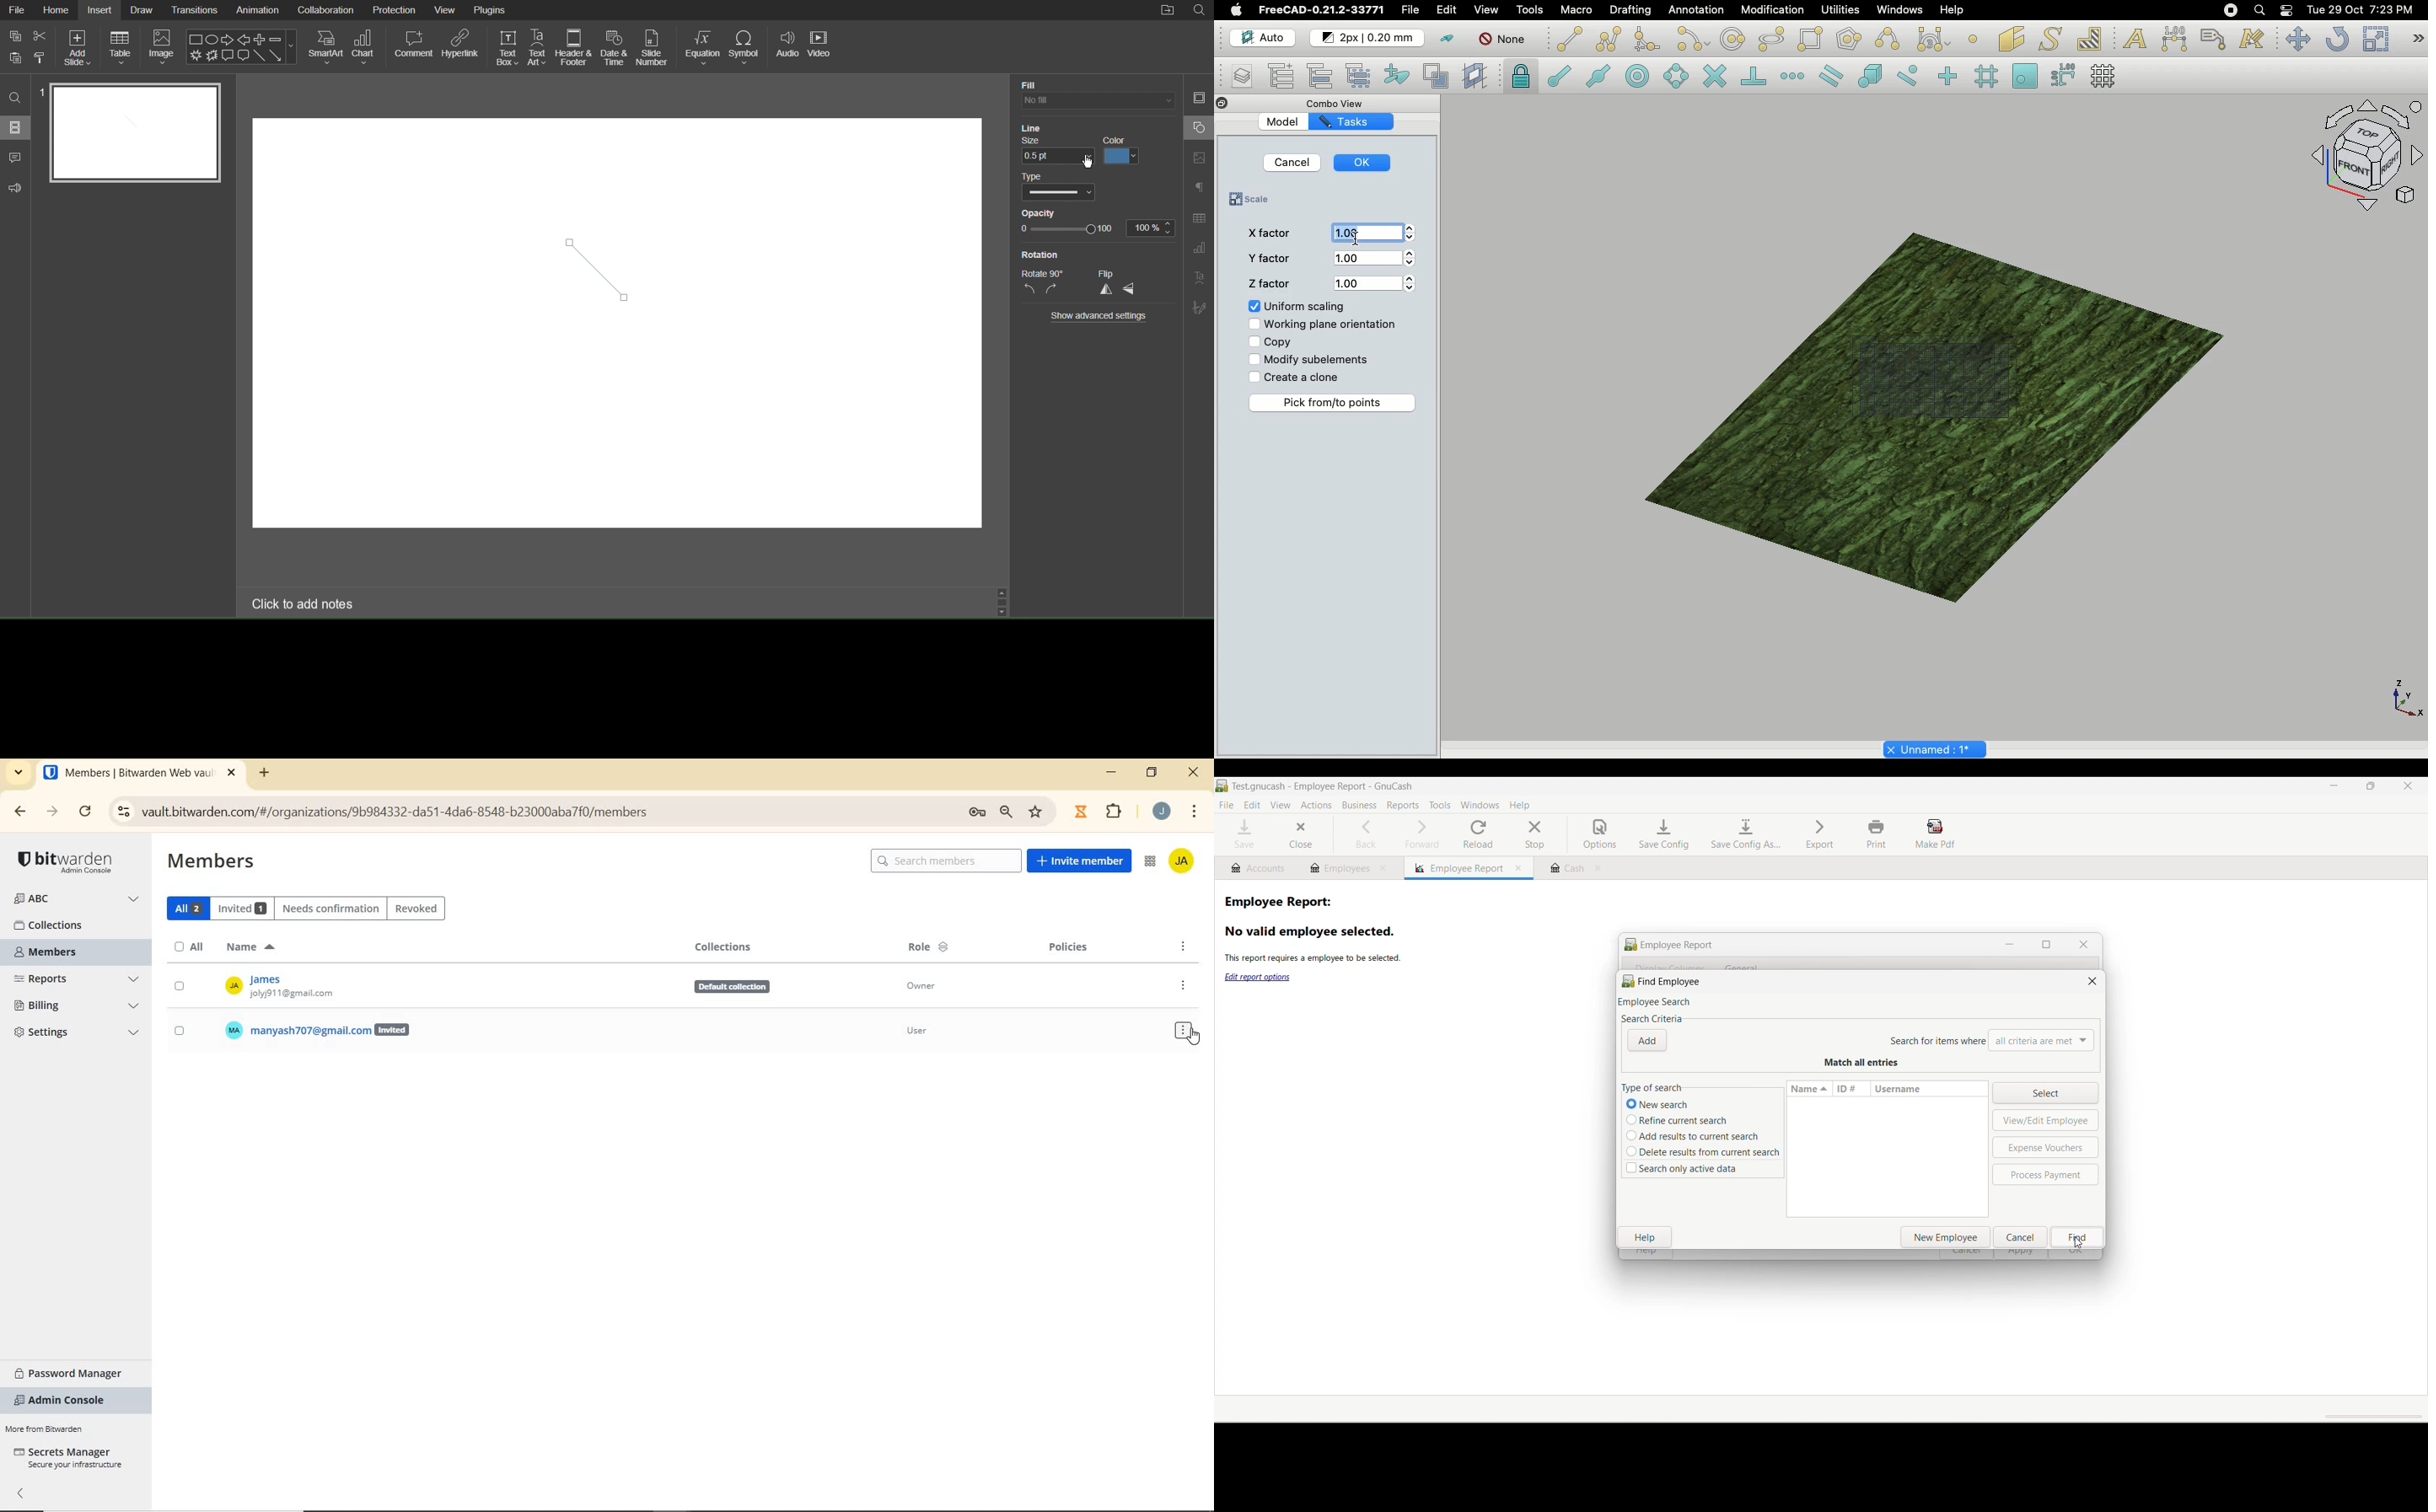 This screenshot has height=1512, width=2436. What do you see at coordinates (1032, 177) in the screenshot?
I see `Type` at bounding box center [1032, 177].